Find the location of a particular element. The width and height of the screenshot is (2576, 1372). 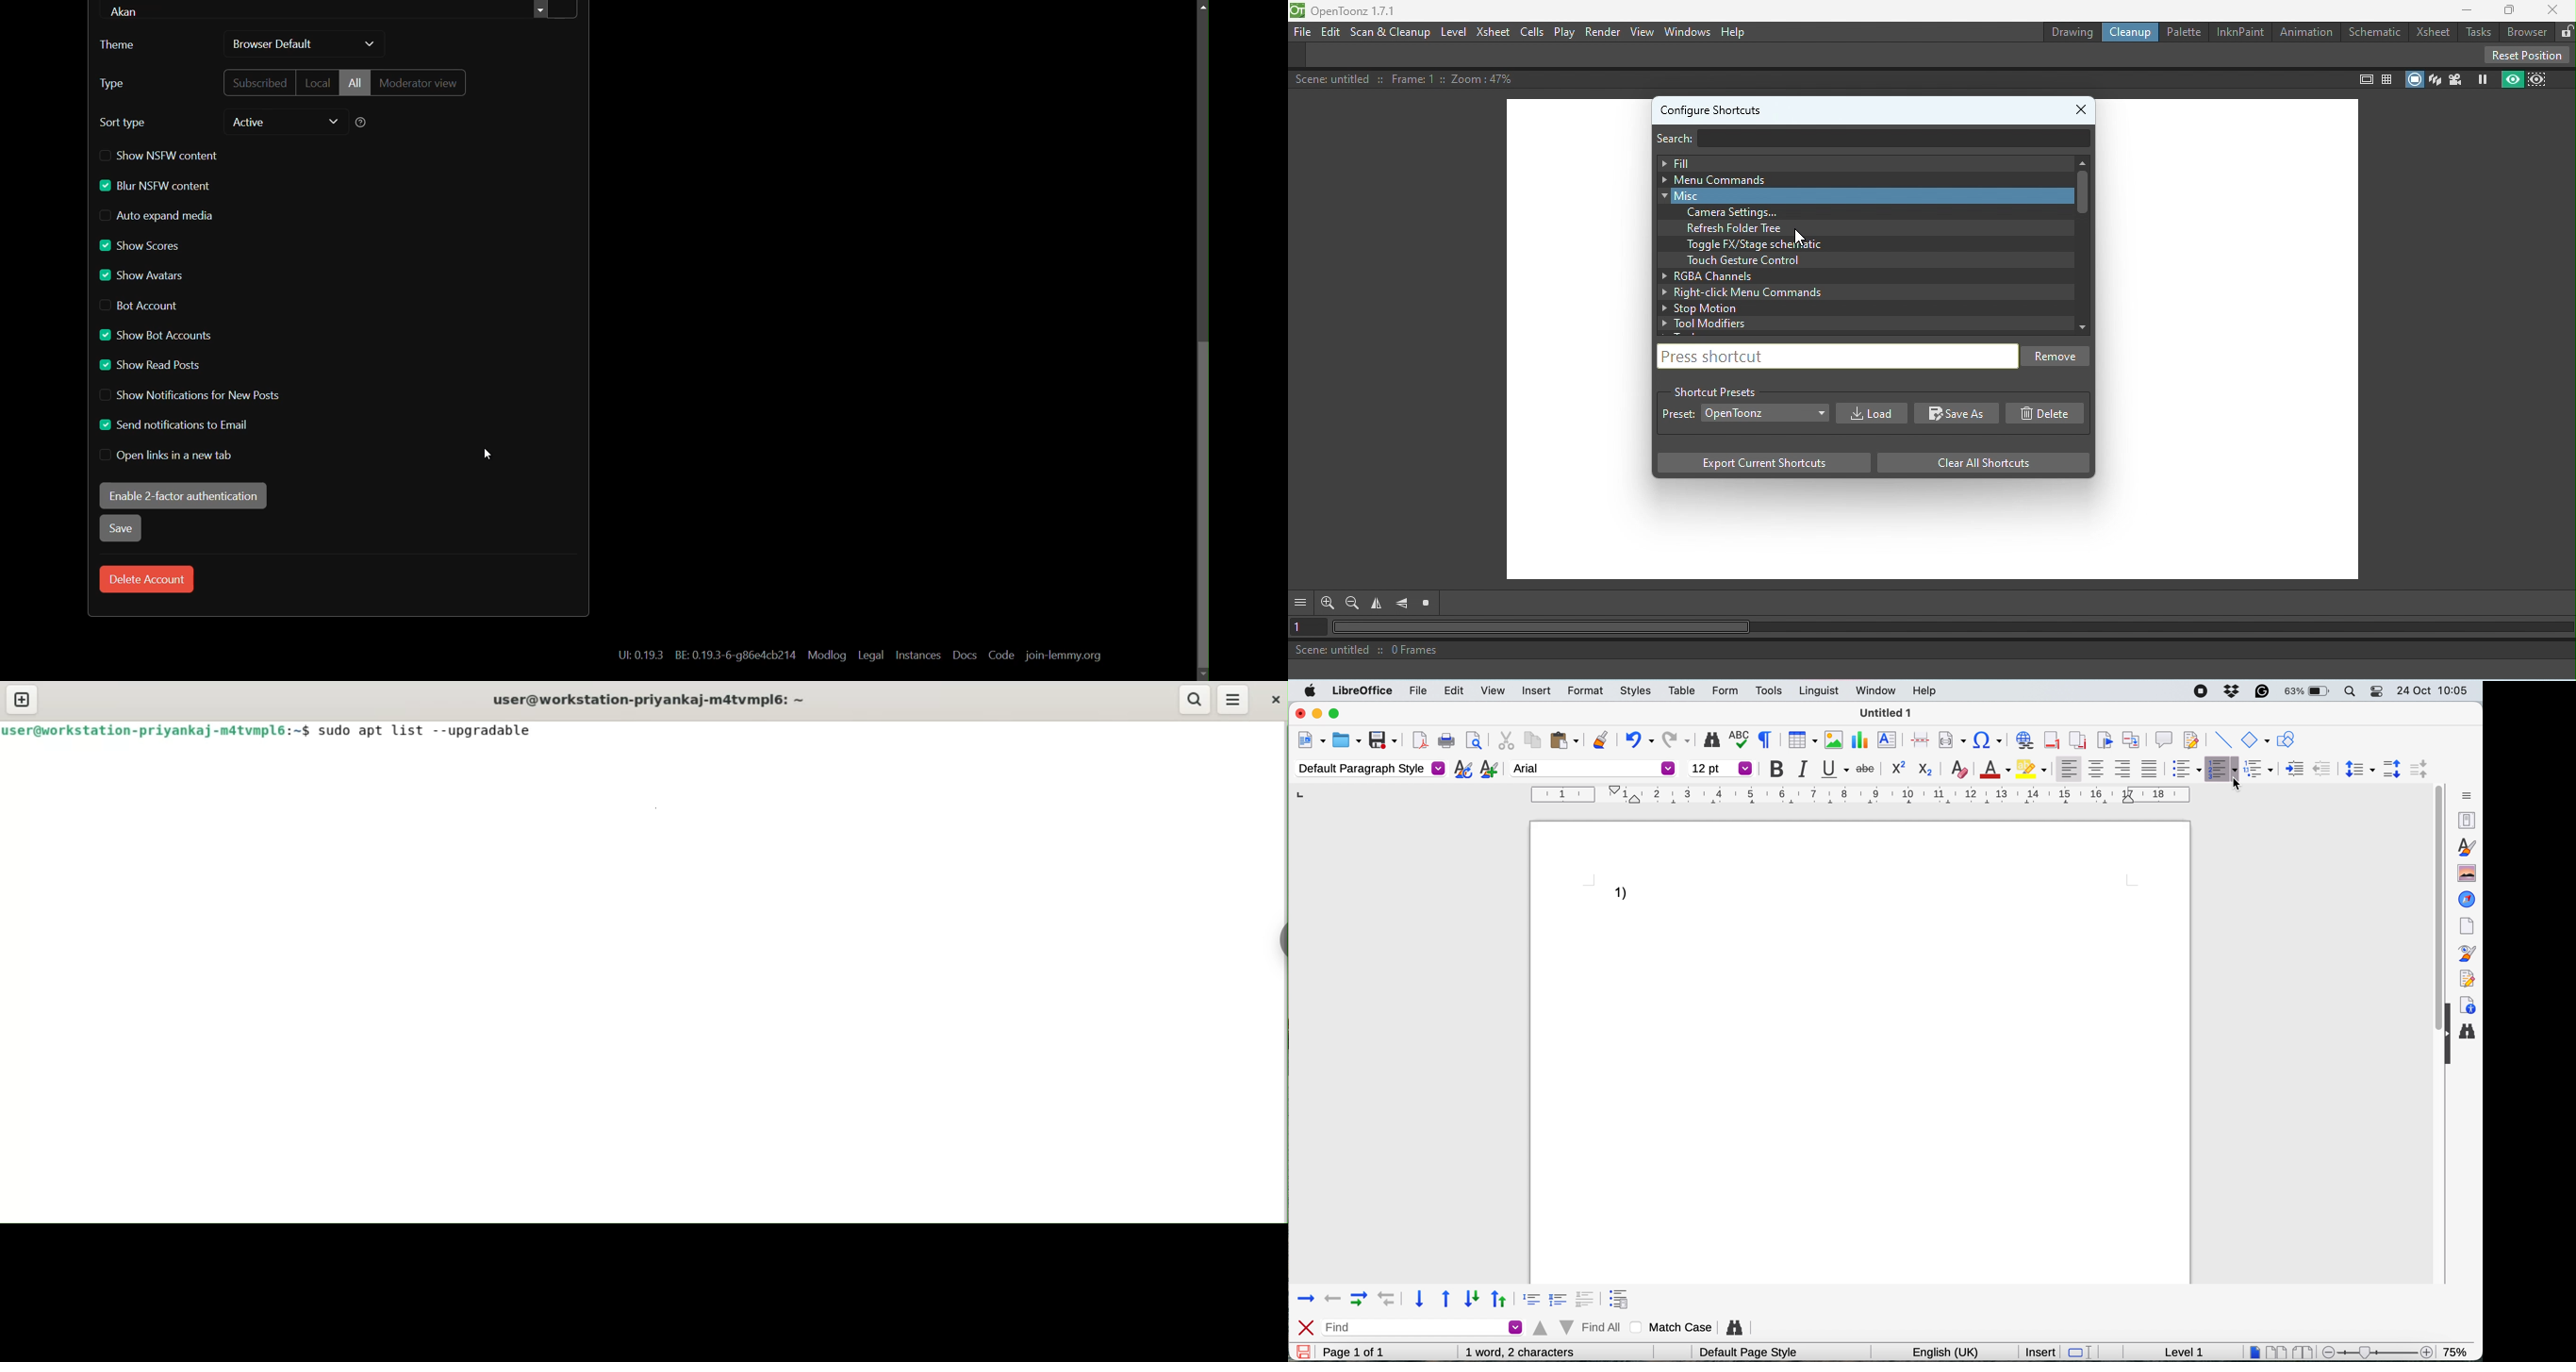

format 2 is located at coordinates (1560, 1297).